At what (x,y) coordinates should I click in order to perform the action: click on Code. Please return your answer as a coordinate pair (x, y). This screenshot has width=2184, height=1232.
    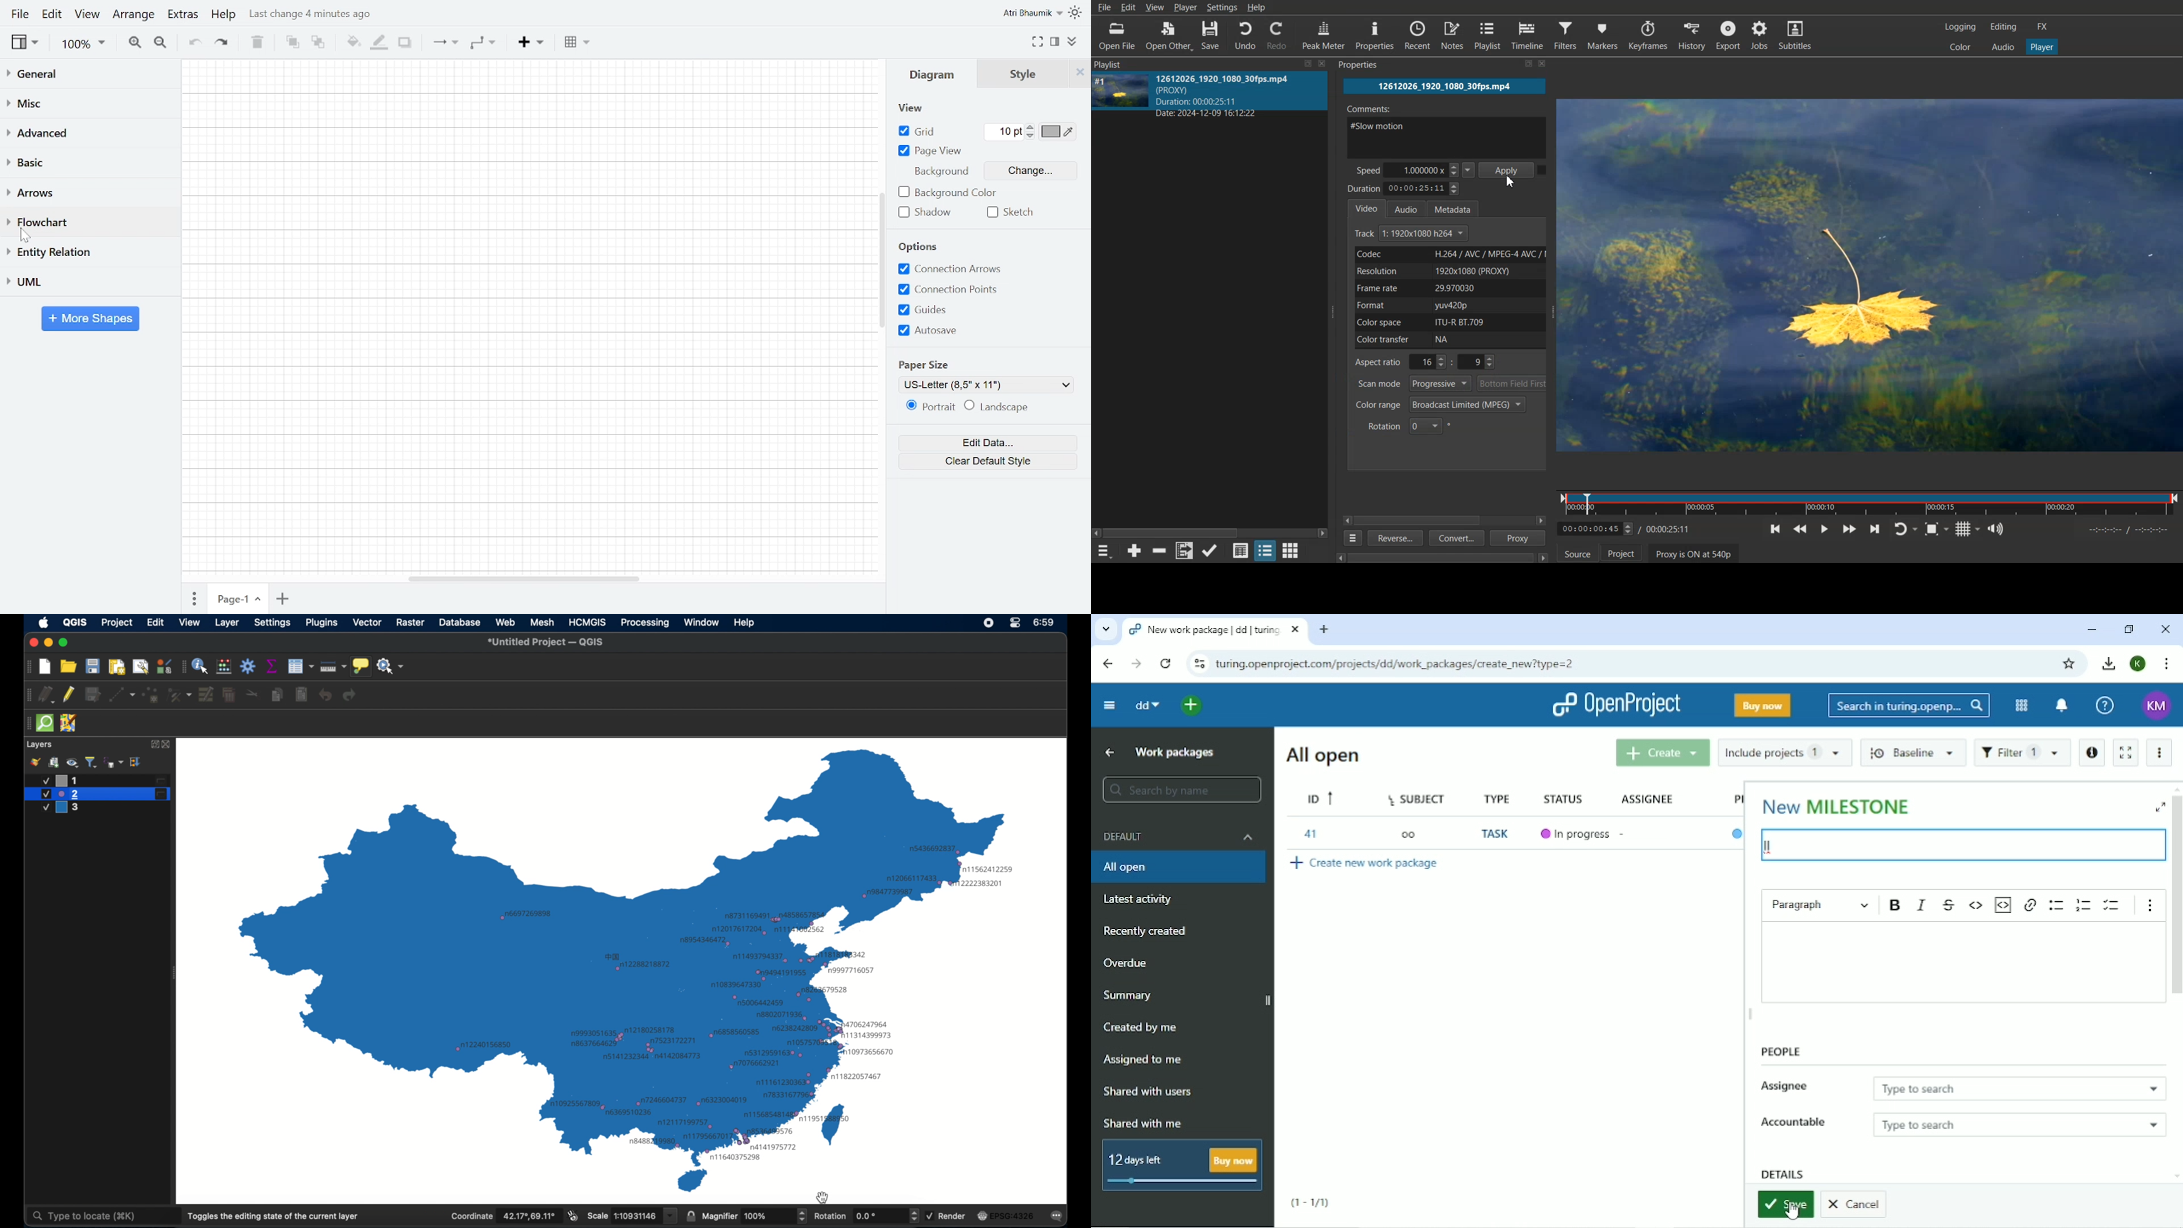
    Looking at the image, I should click on (1977, 905).